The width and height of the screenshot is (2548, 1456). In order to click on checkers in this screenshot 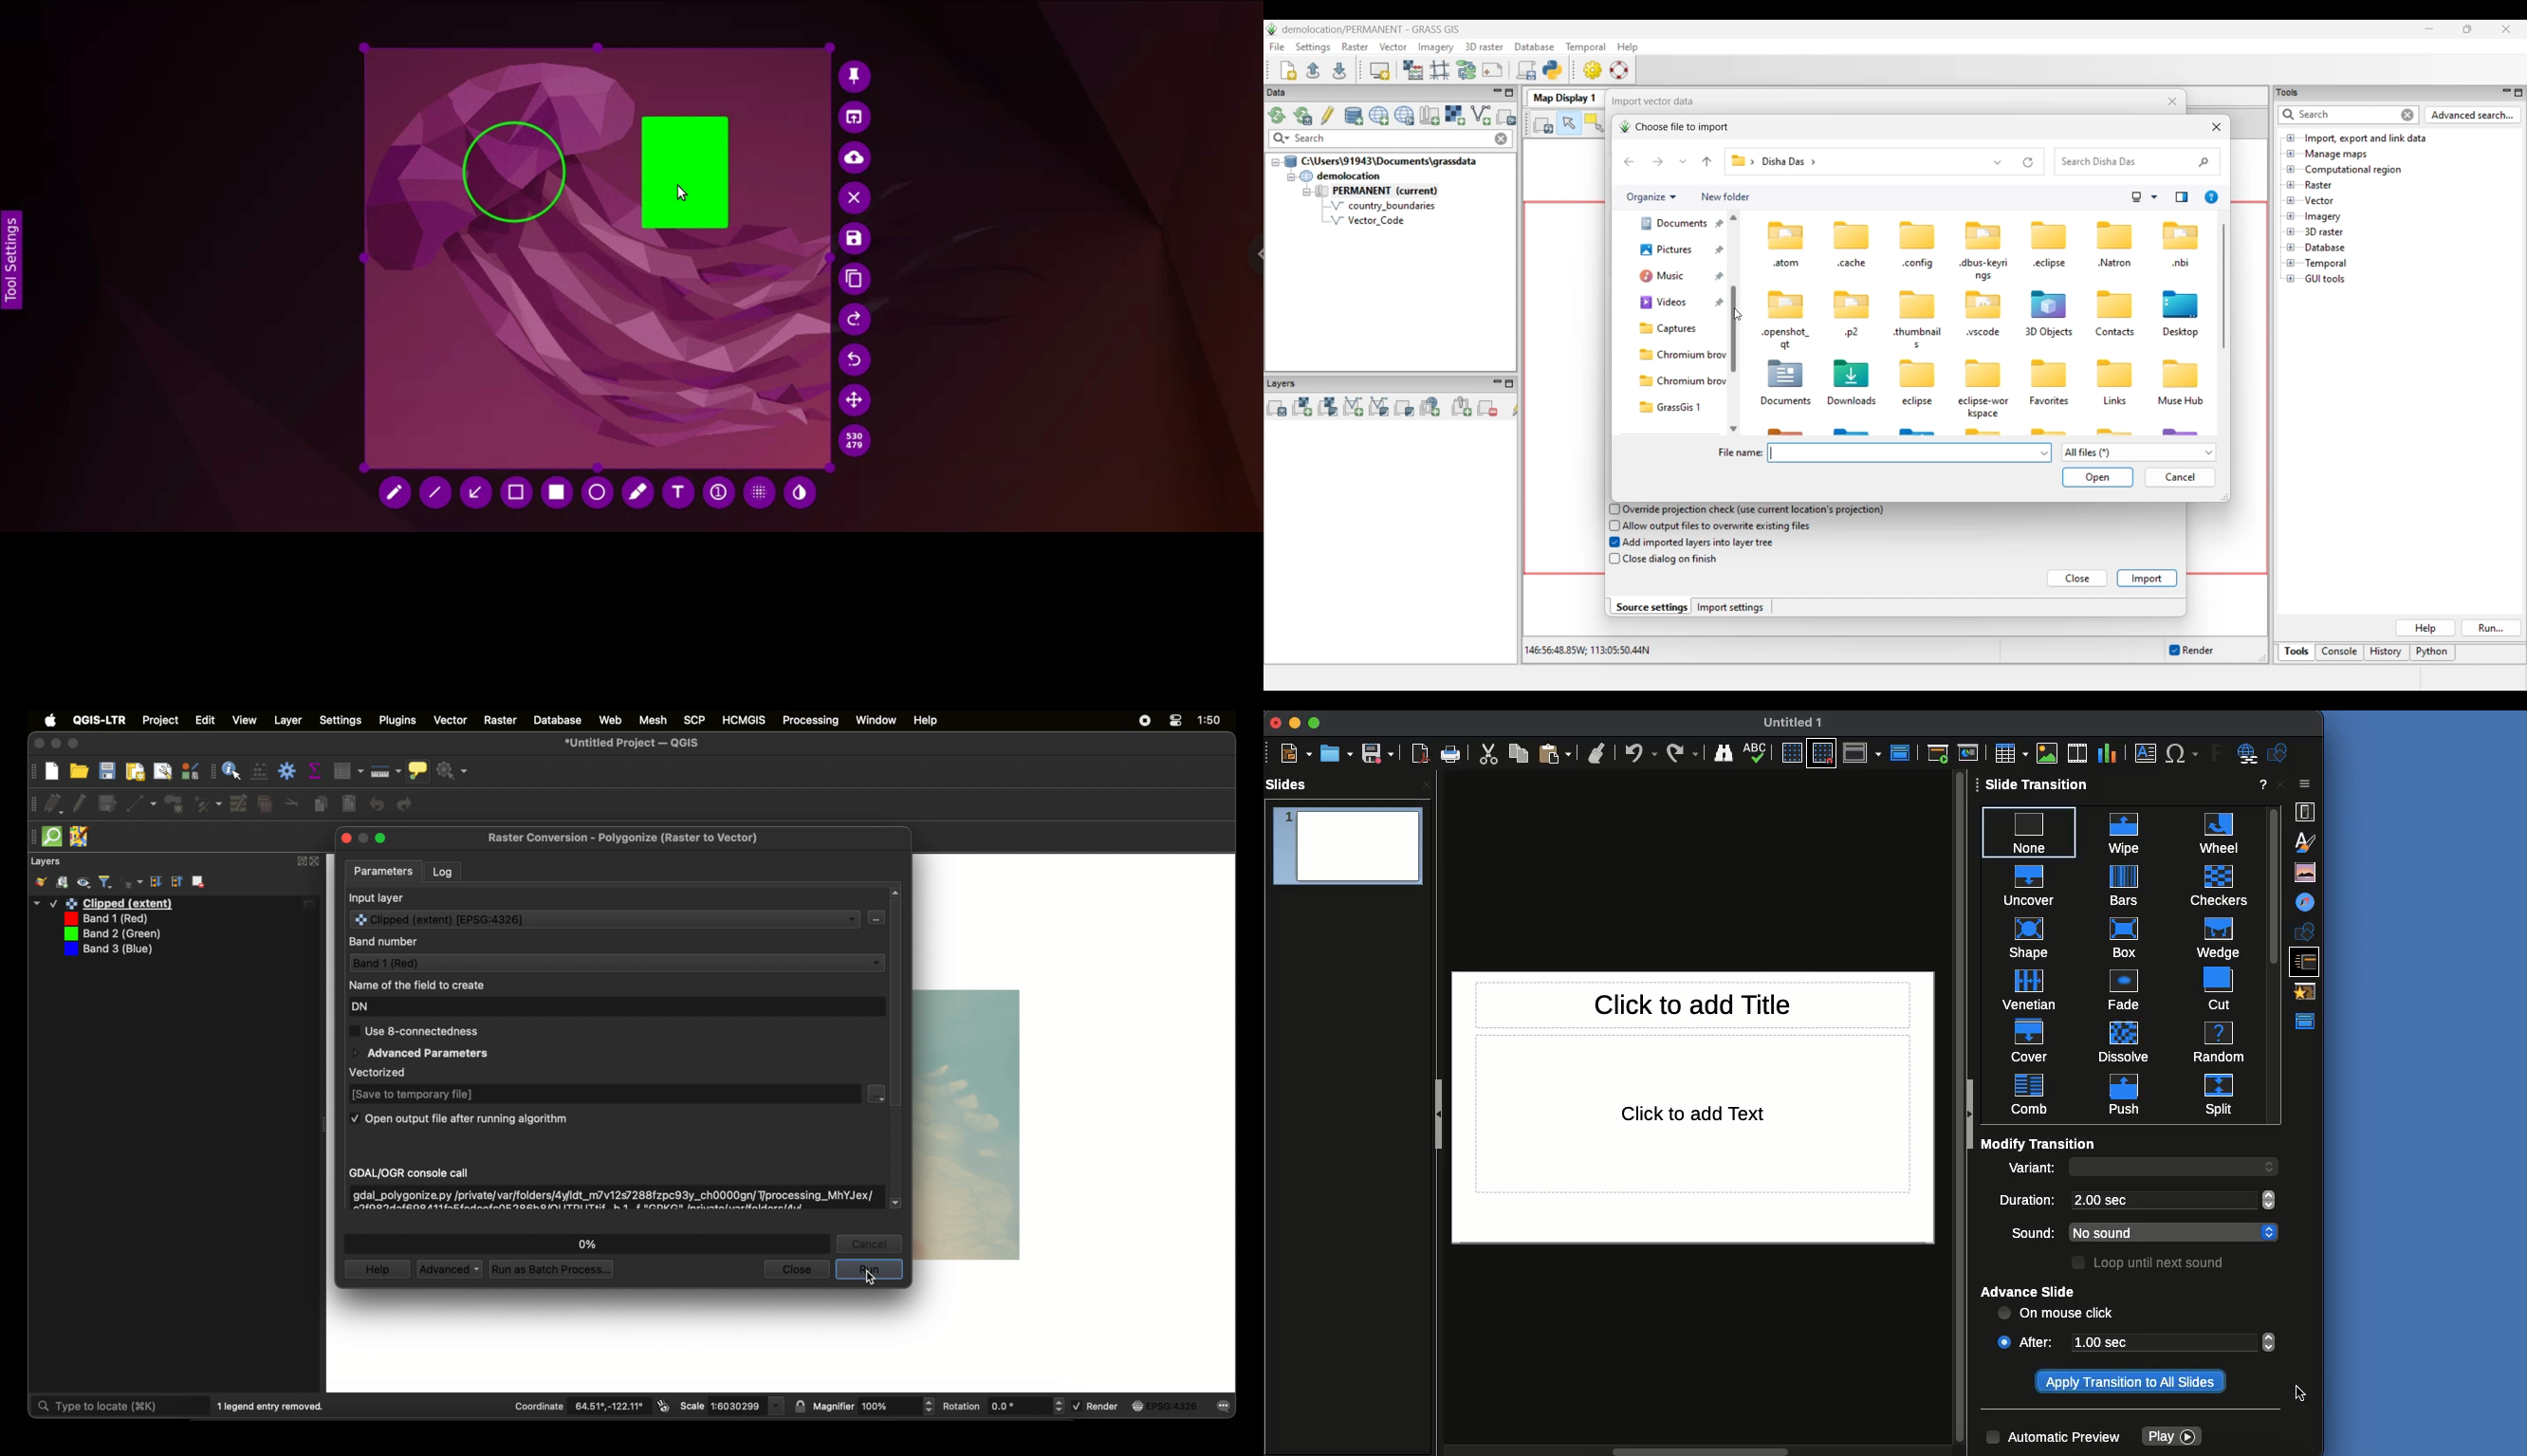, I will do `click(2213, 883)`.